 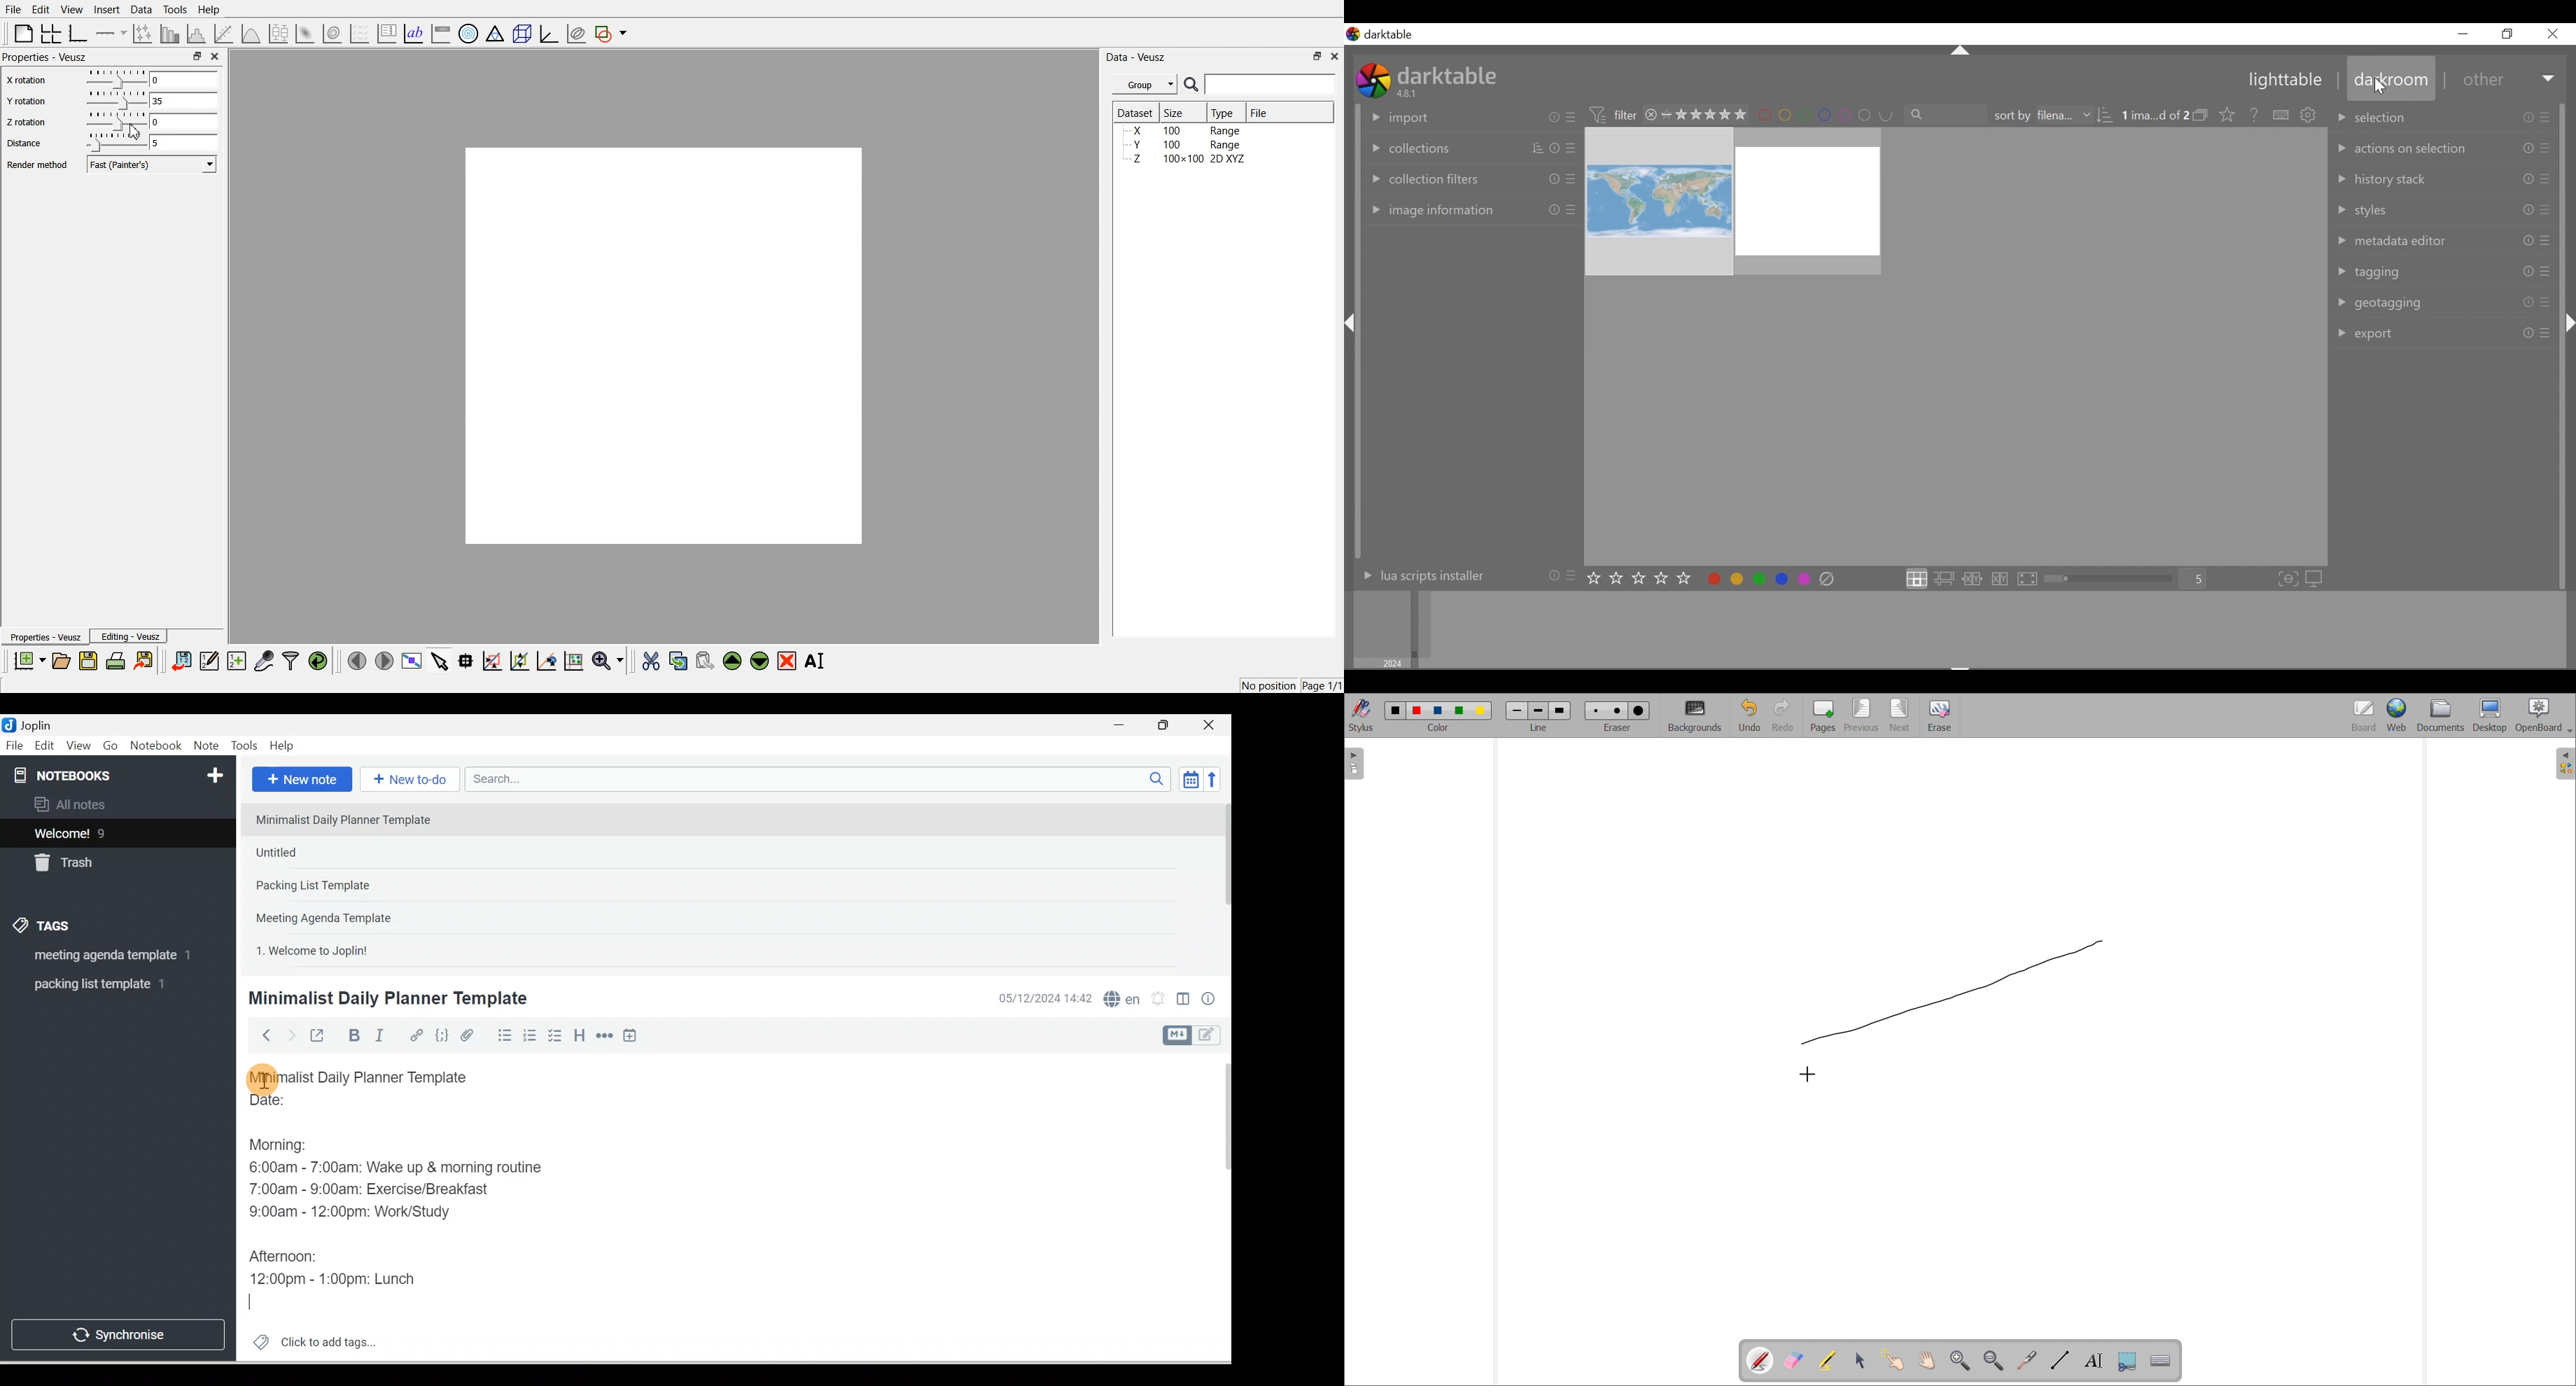 I want to click on Move to the next page, so click(x=384, y=659).